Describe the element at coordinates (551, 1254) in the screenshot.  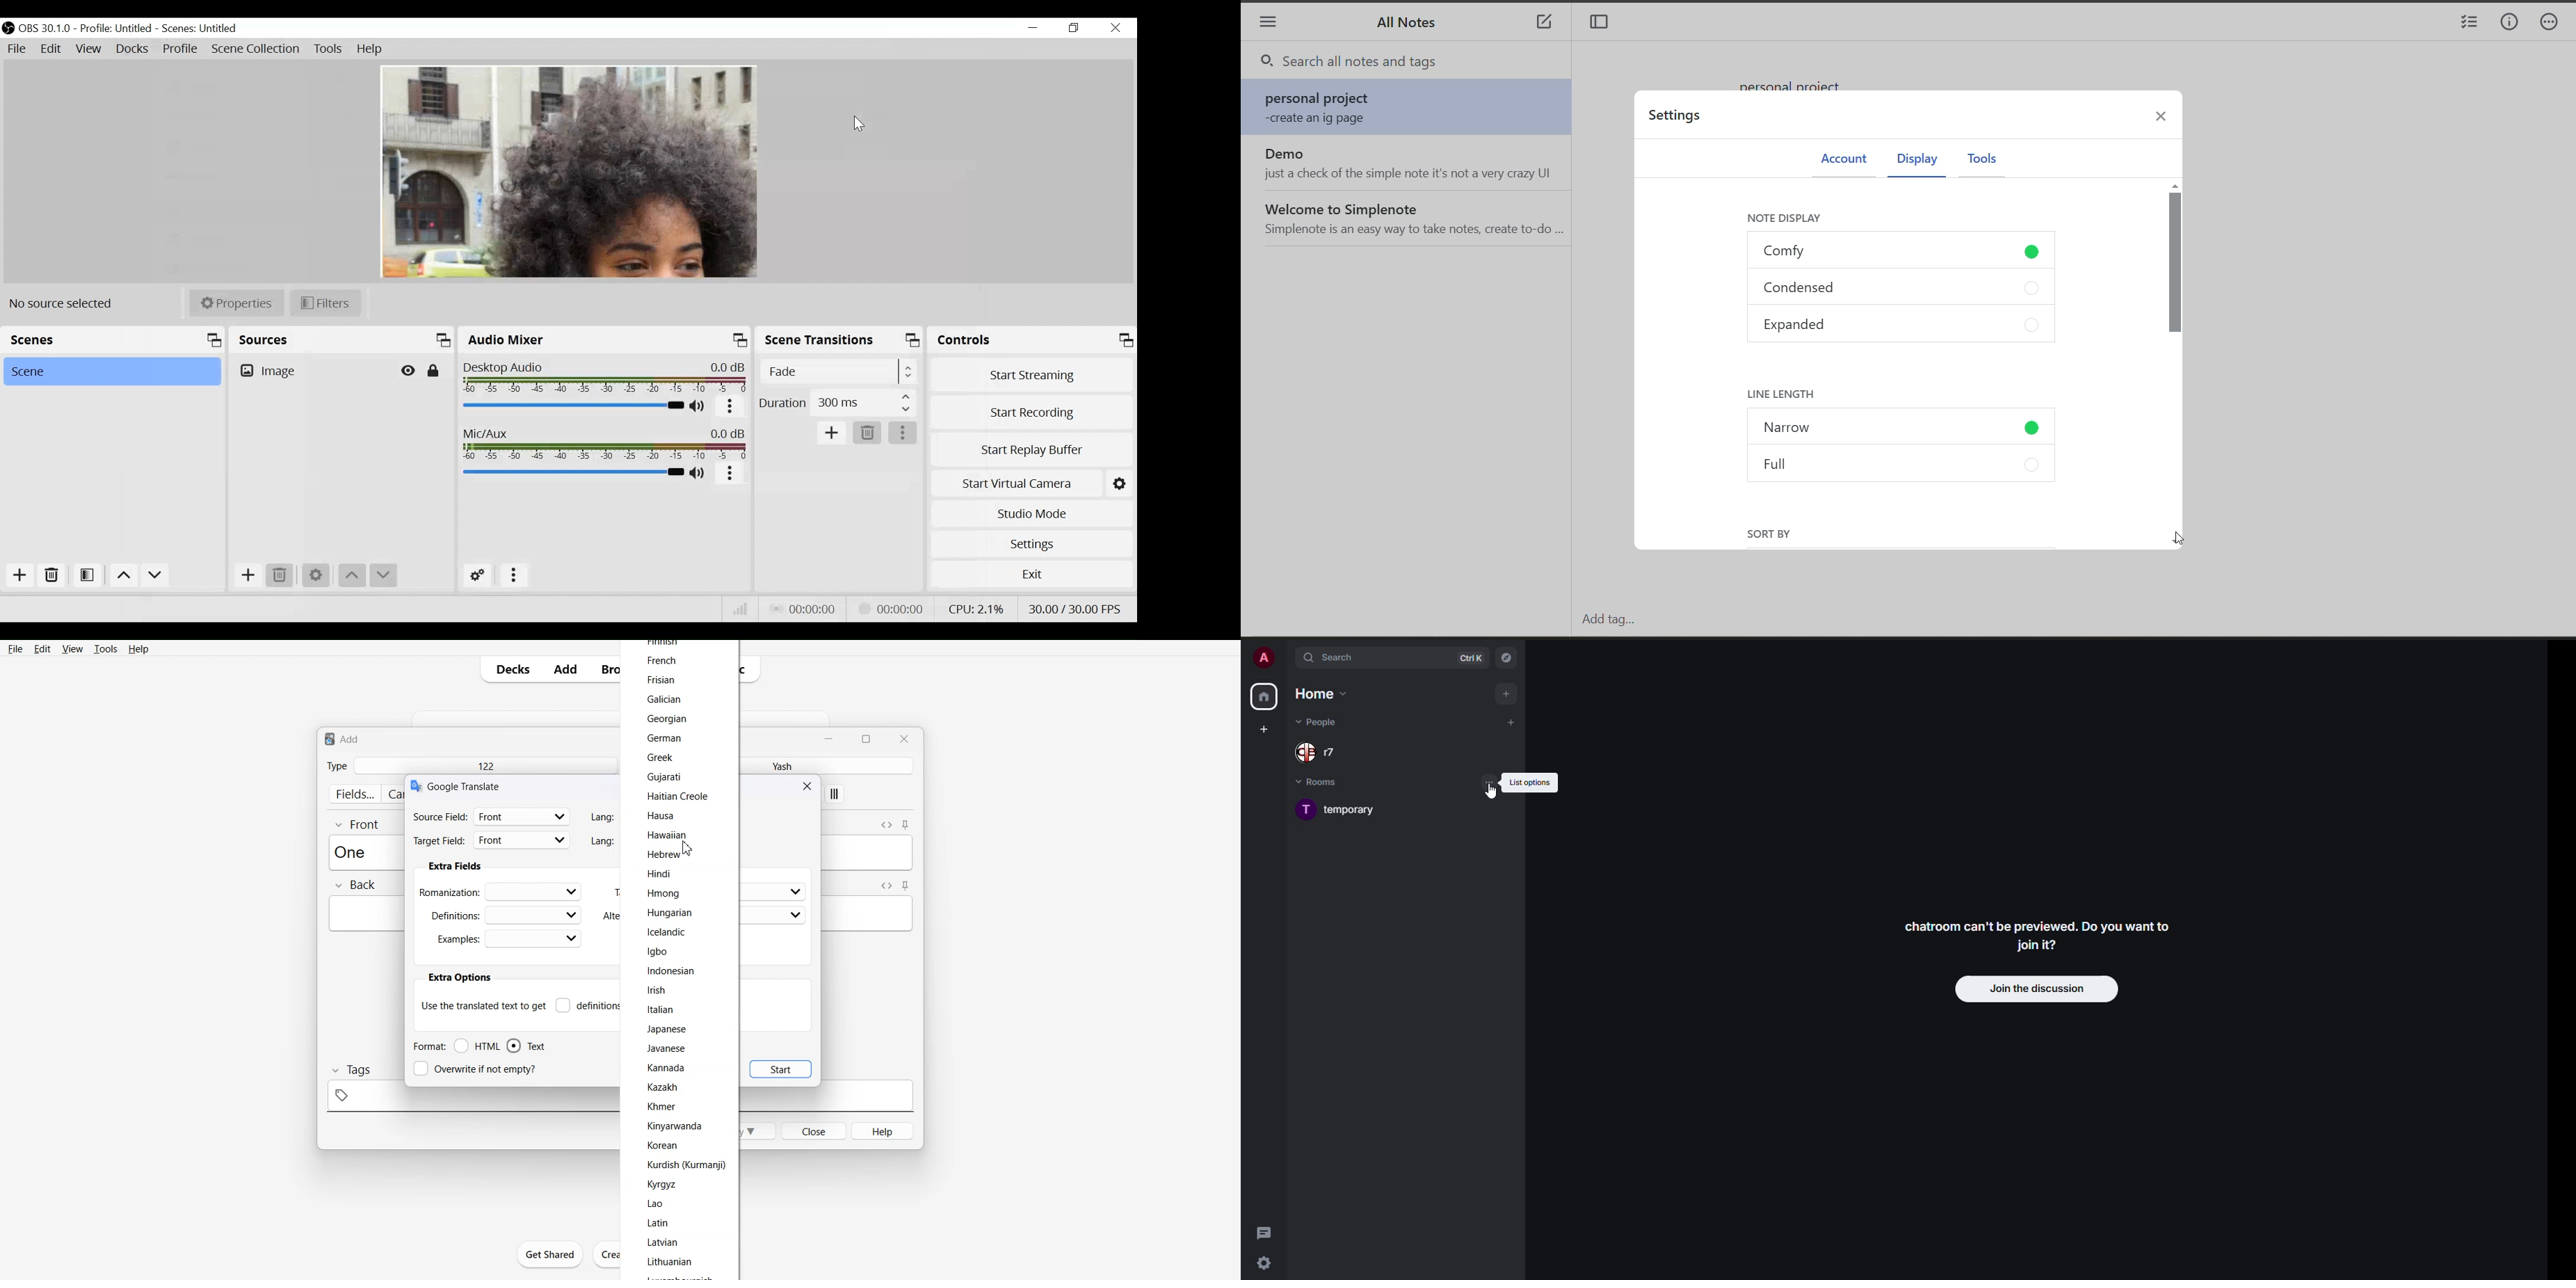
I see `Get Shared` at that location.